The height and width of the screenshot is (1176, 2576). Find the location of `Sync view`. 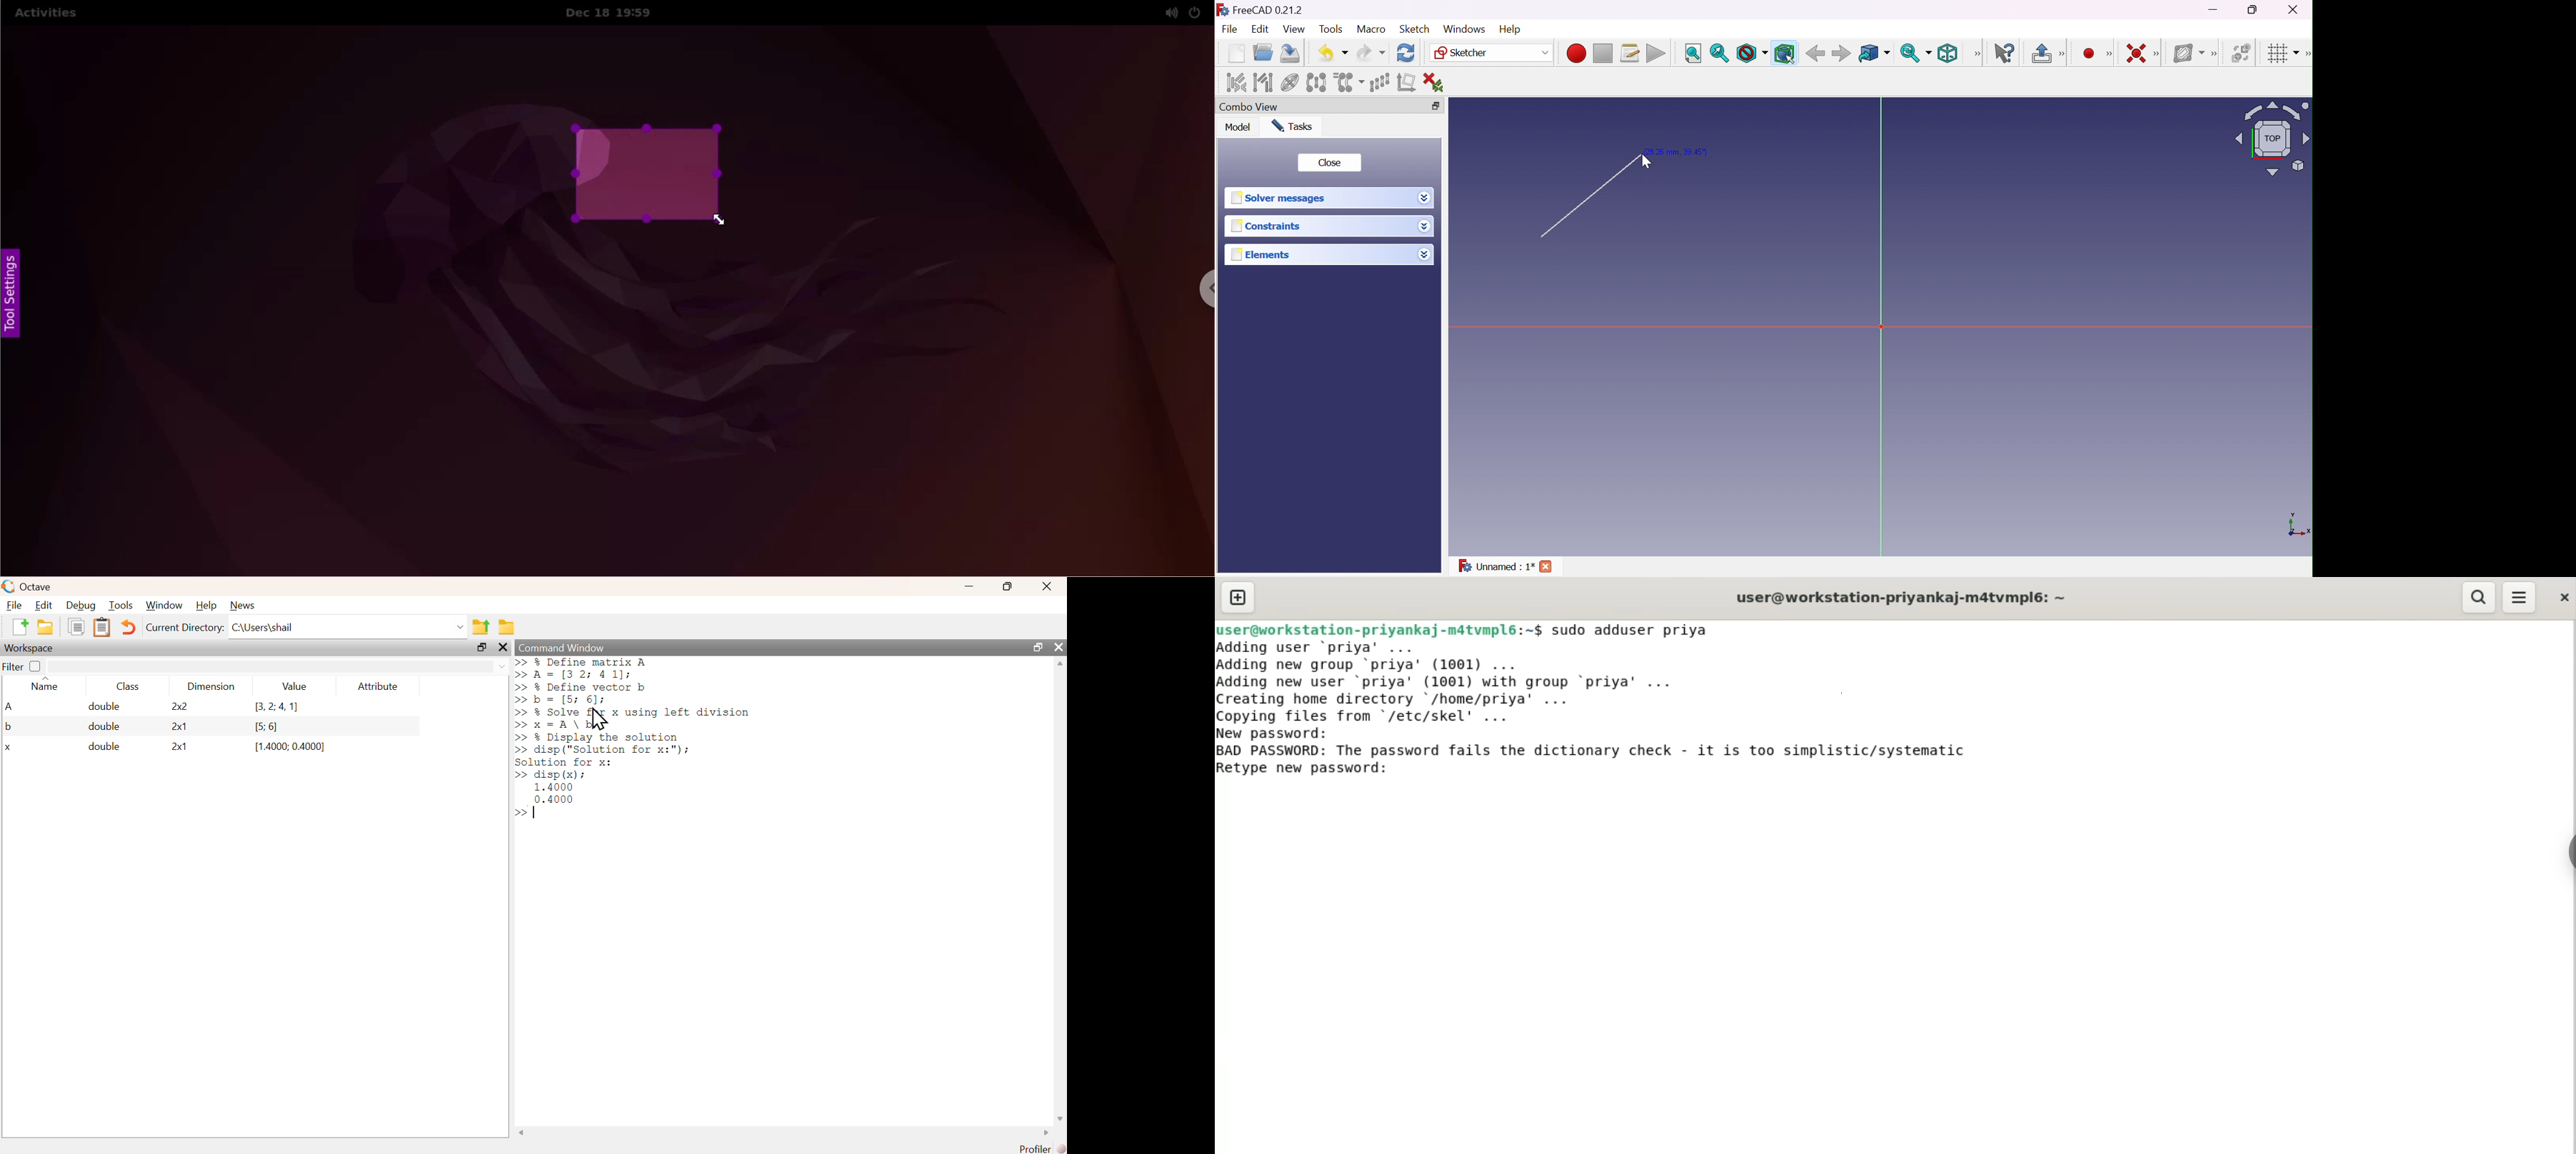

Sync view is located at coordinates (1916, 53).